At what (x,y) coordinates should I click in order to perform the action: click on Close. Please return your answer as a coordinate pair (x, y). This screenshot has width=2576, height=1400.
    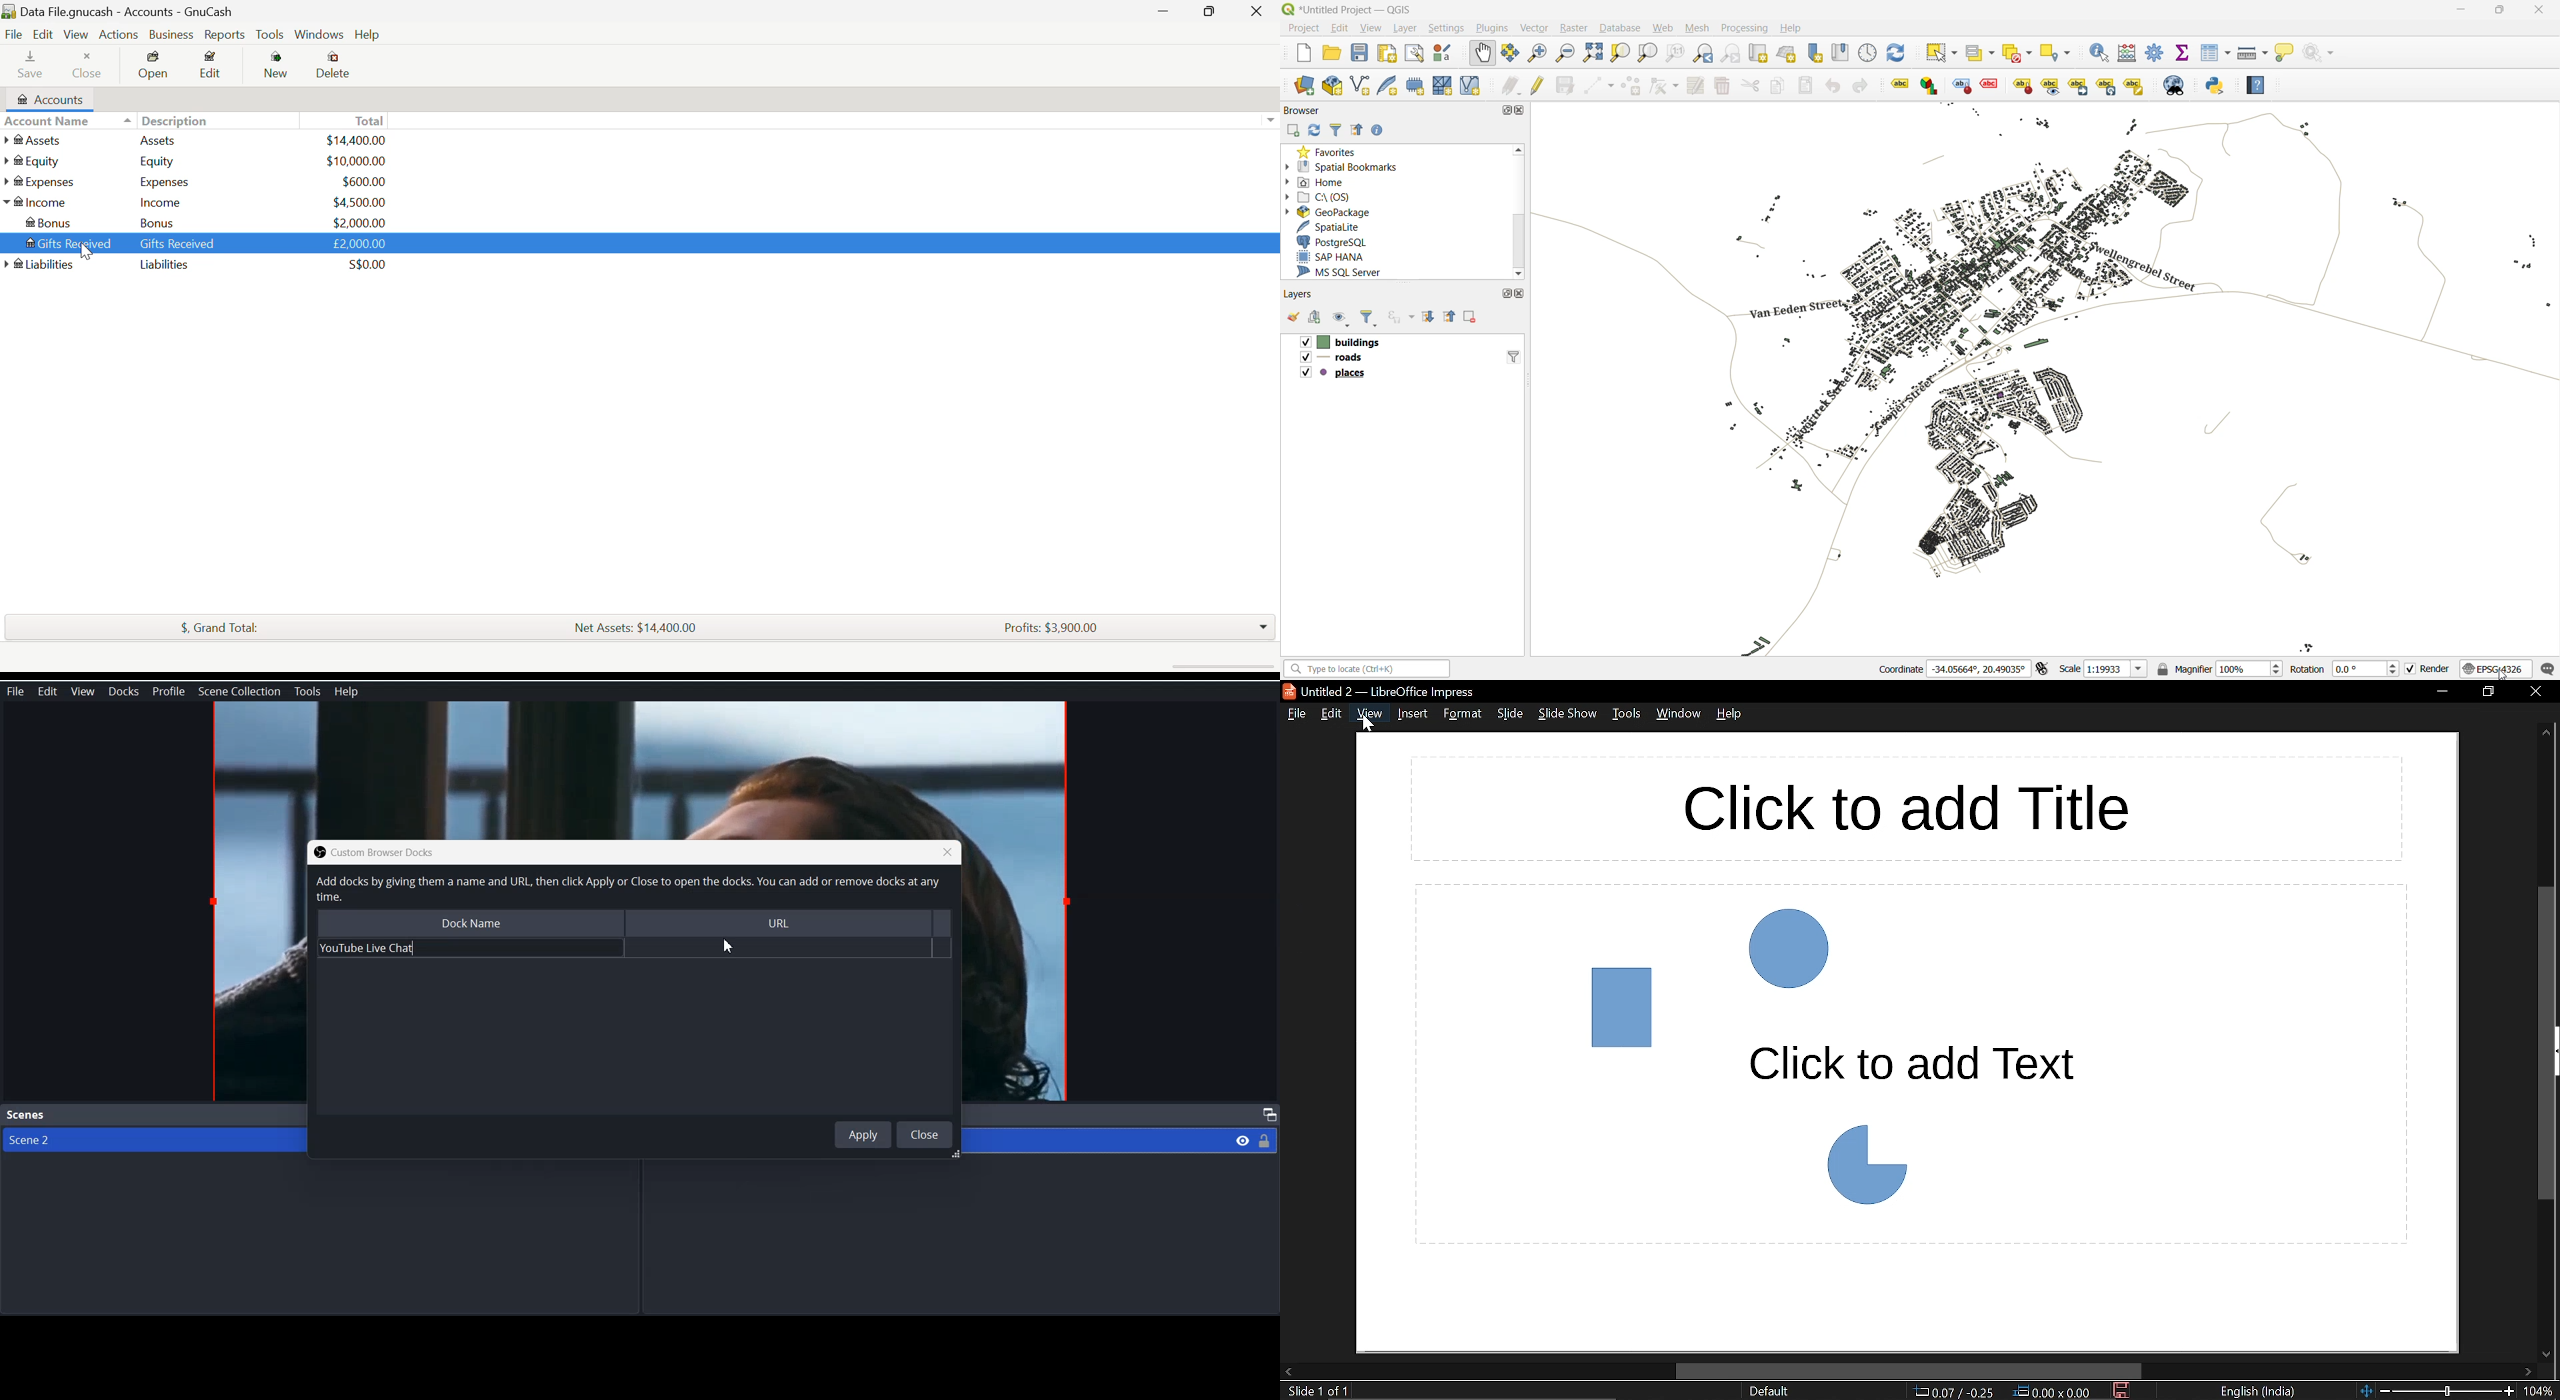
    Looking at the image, I should click on (90, 62).